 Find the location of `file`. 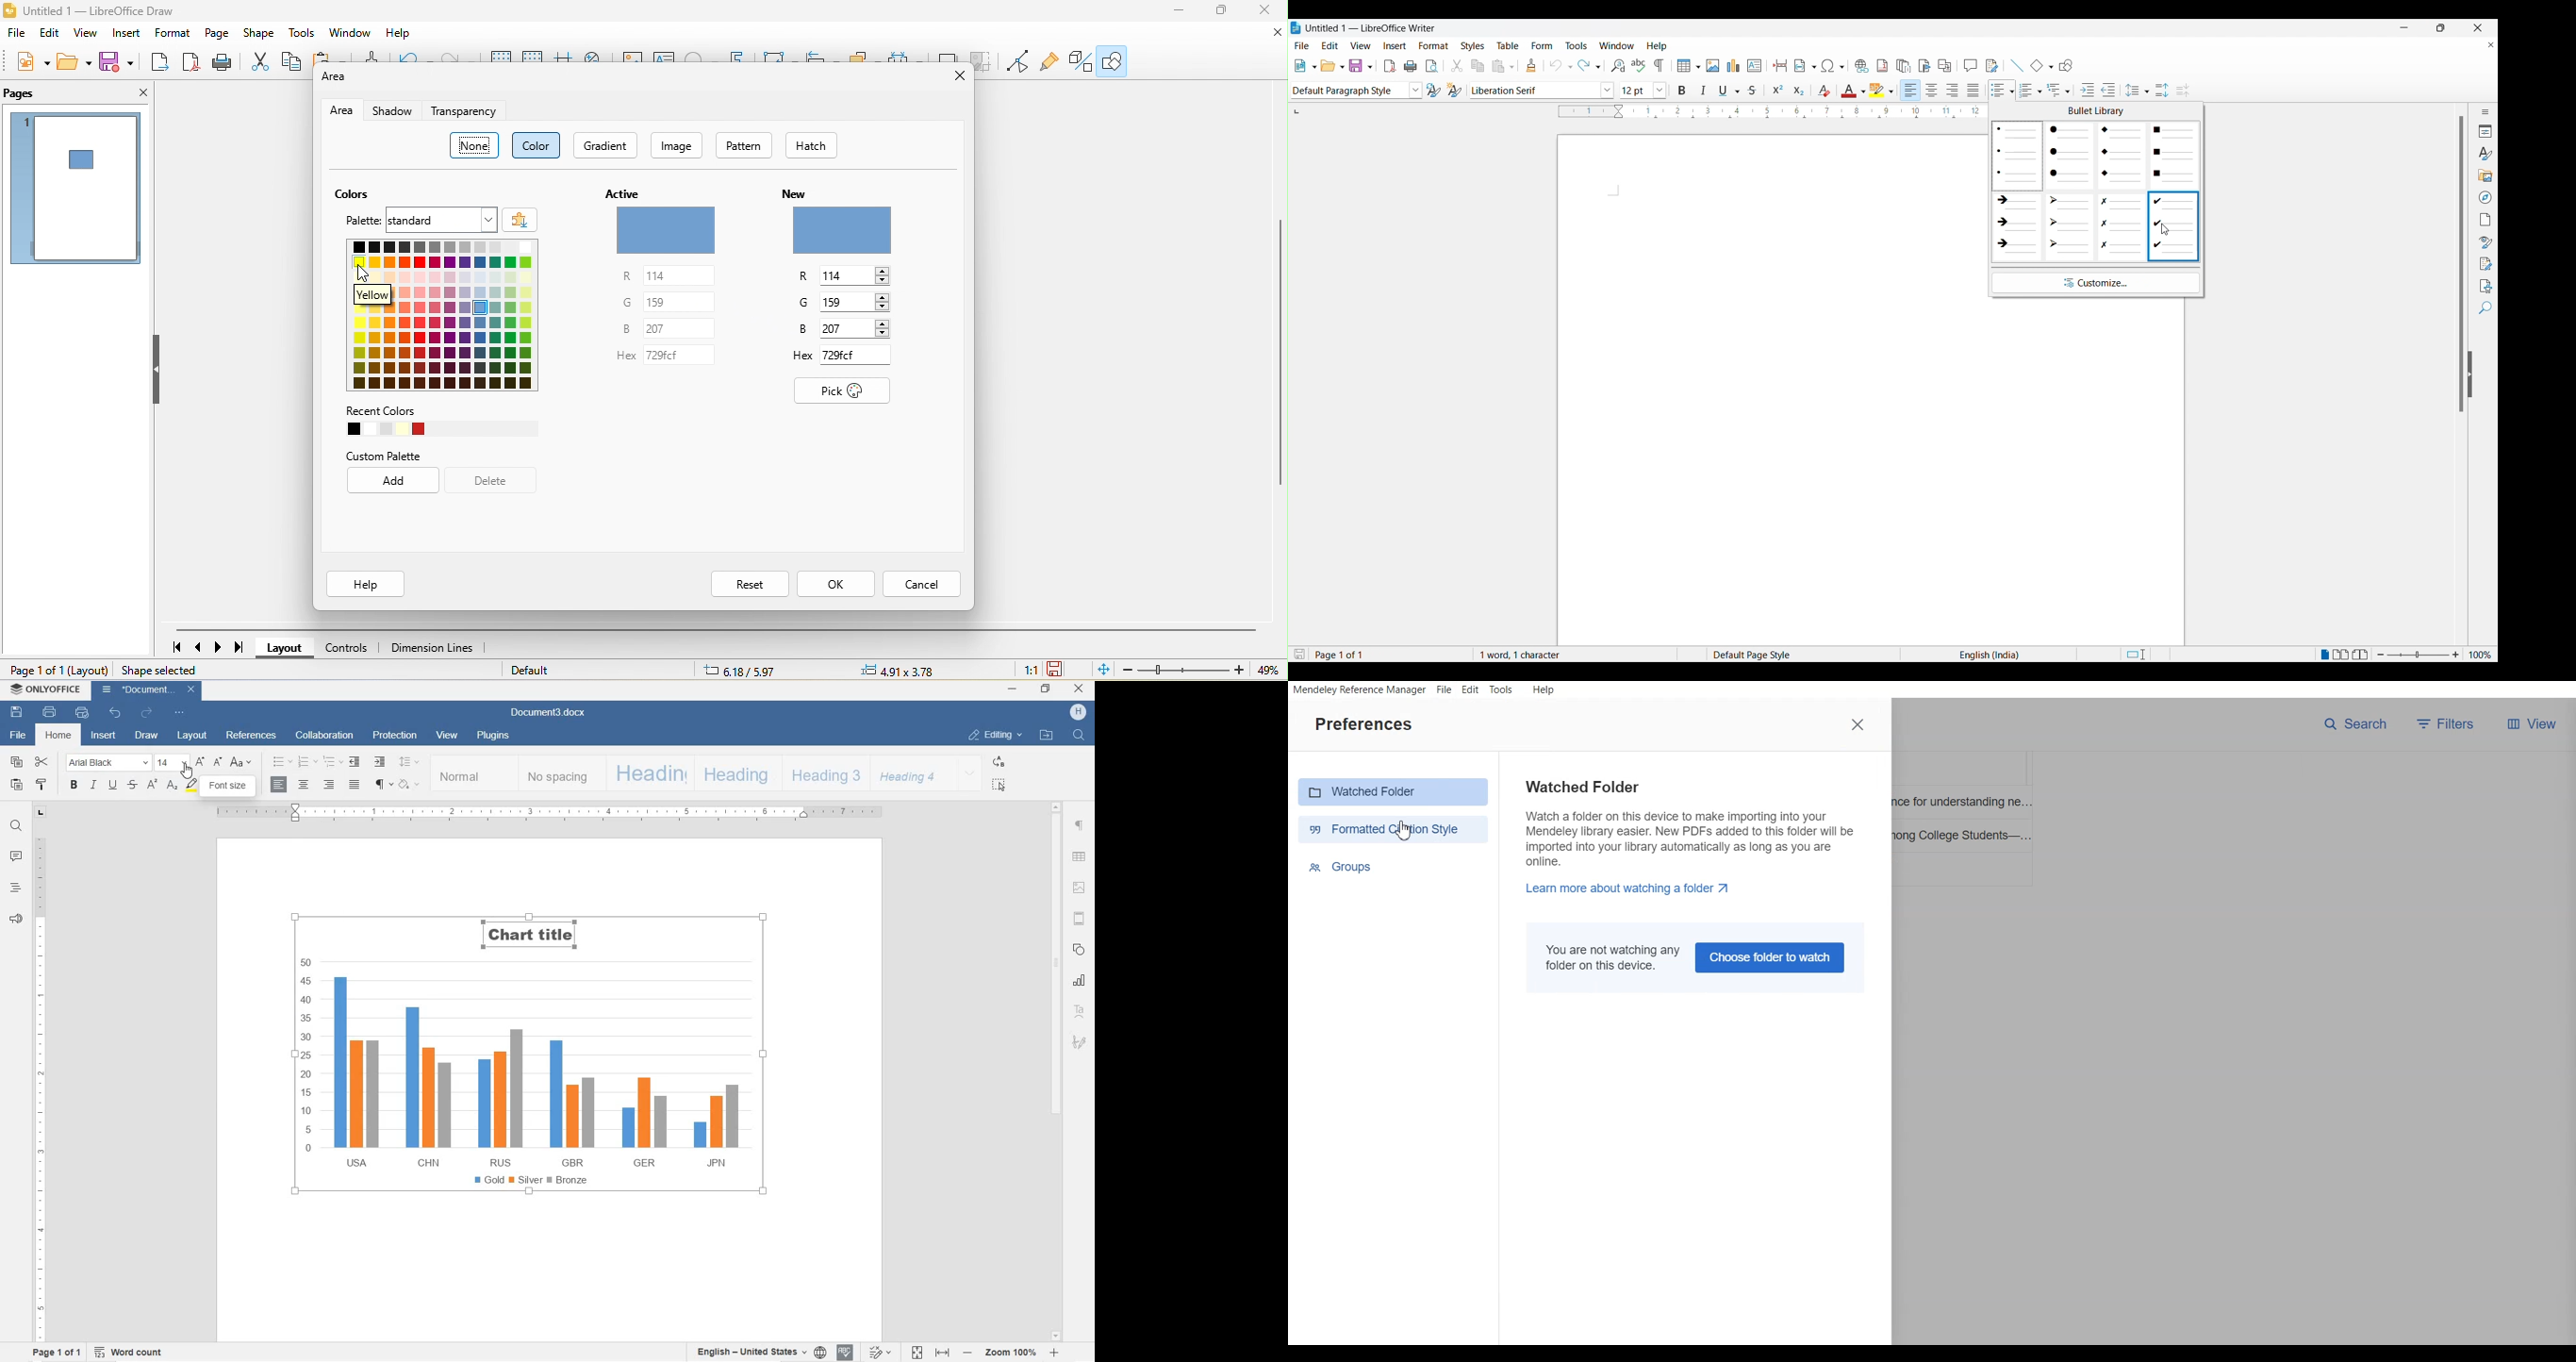

file is located at coordinates (19, 34).